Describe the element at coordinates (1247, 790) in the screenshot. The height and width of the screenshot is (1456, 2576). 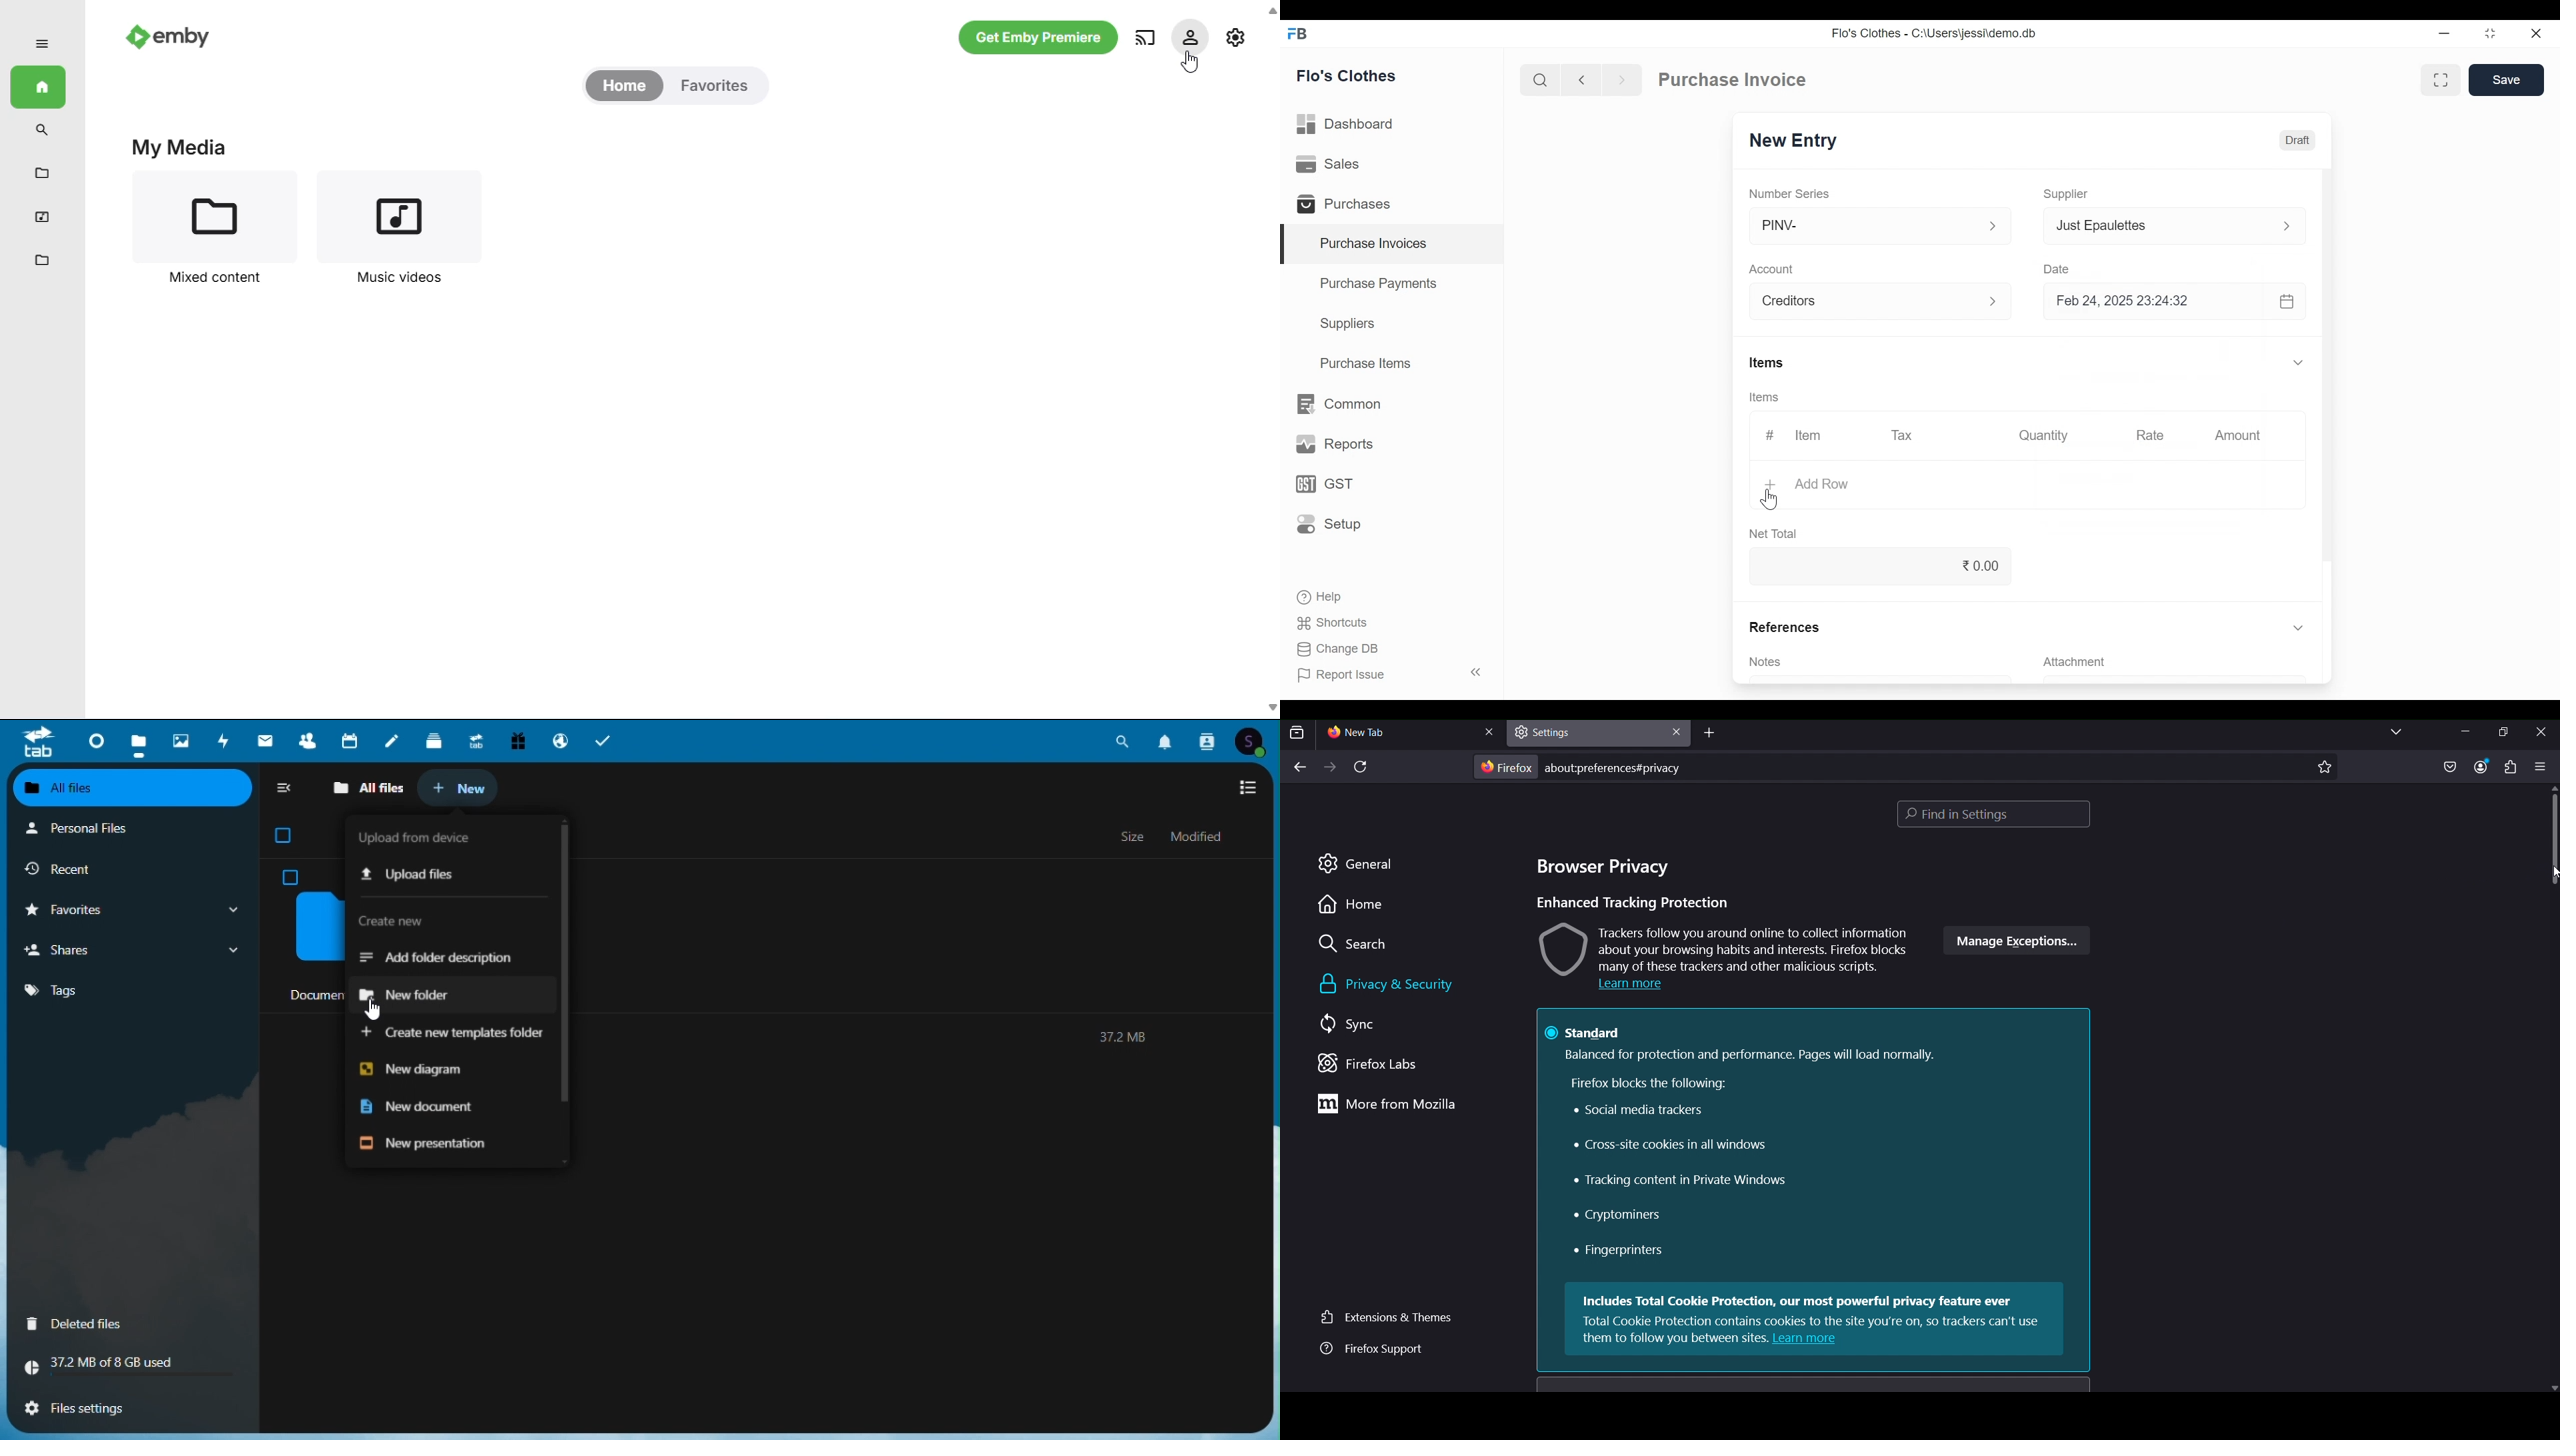
I see `Switch to list view` at that location.